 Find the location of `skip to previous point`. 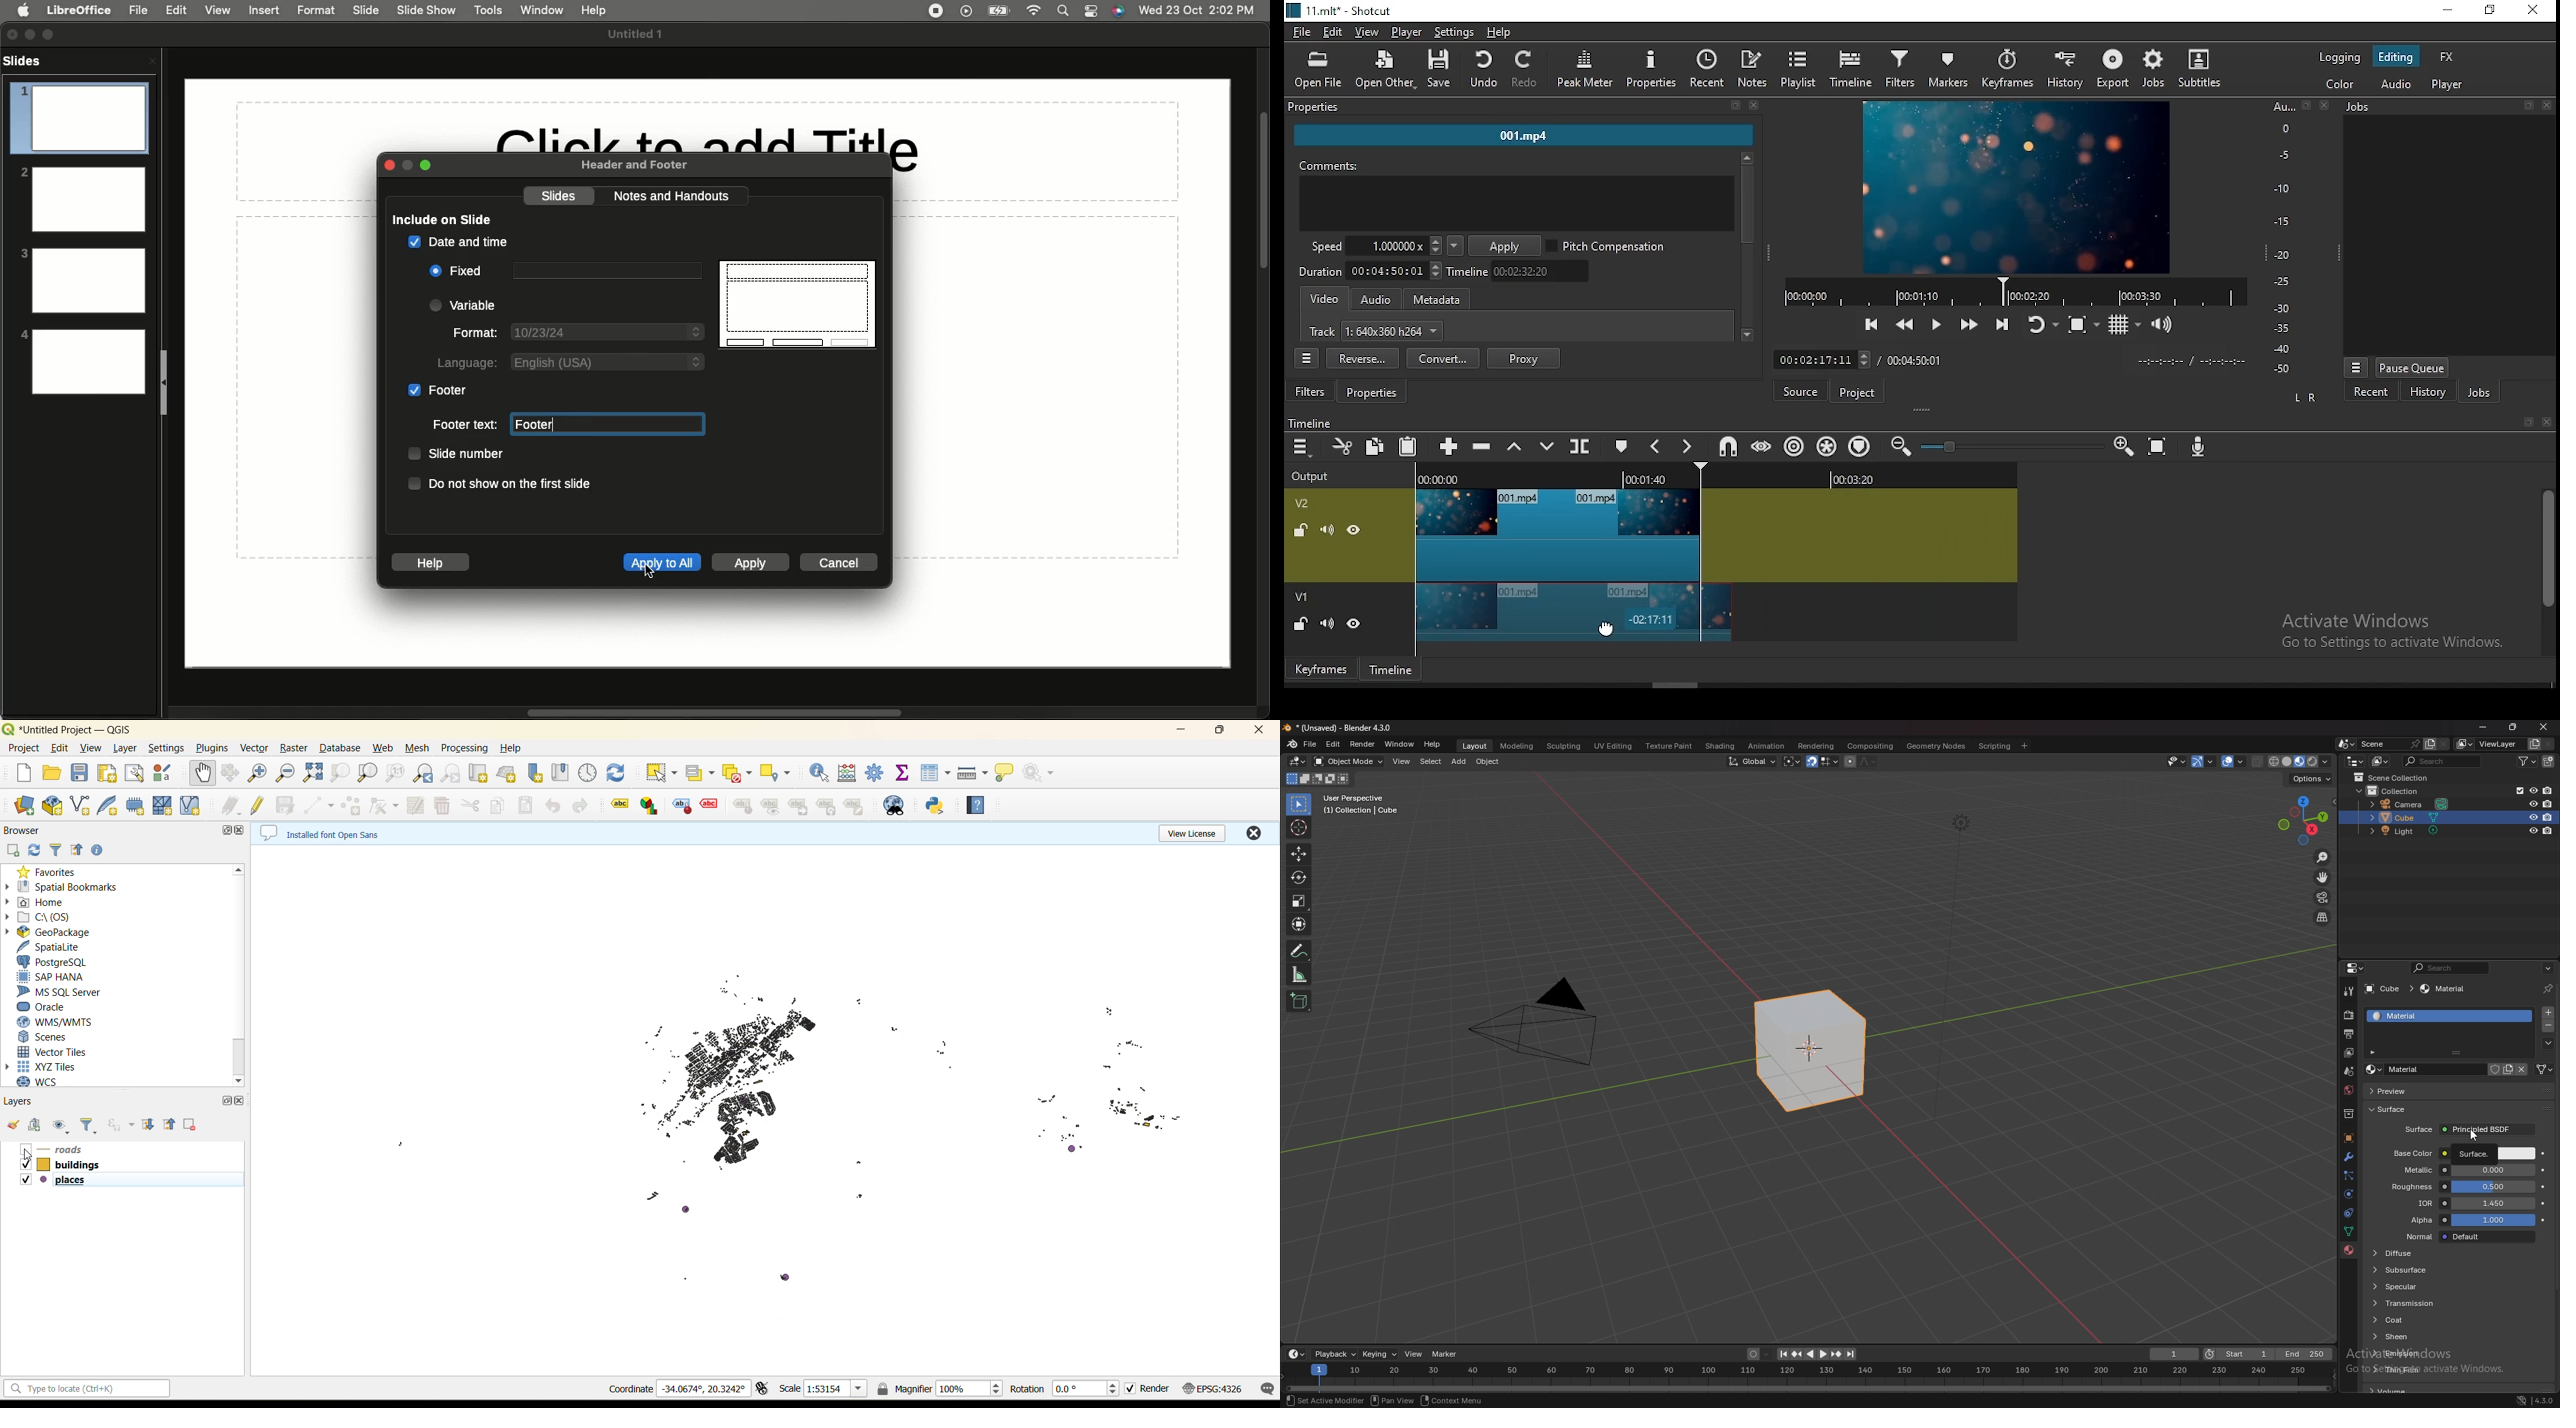

skip to previous point is located at coordinates (1871, 322).